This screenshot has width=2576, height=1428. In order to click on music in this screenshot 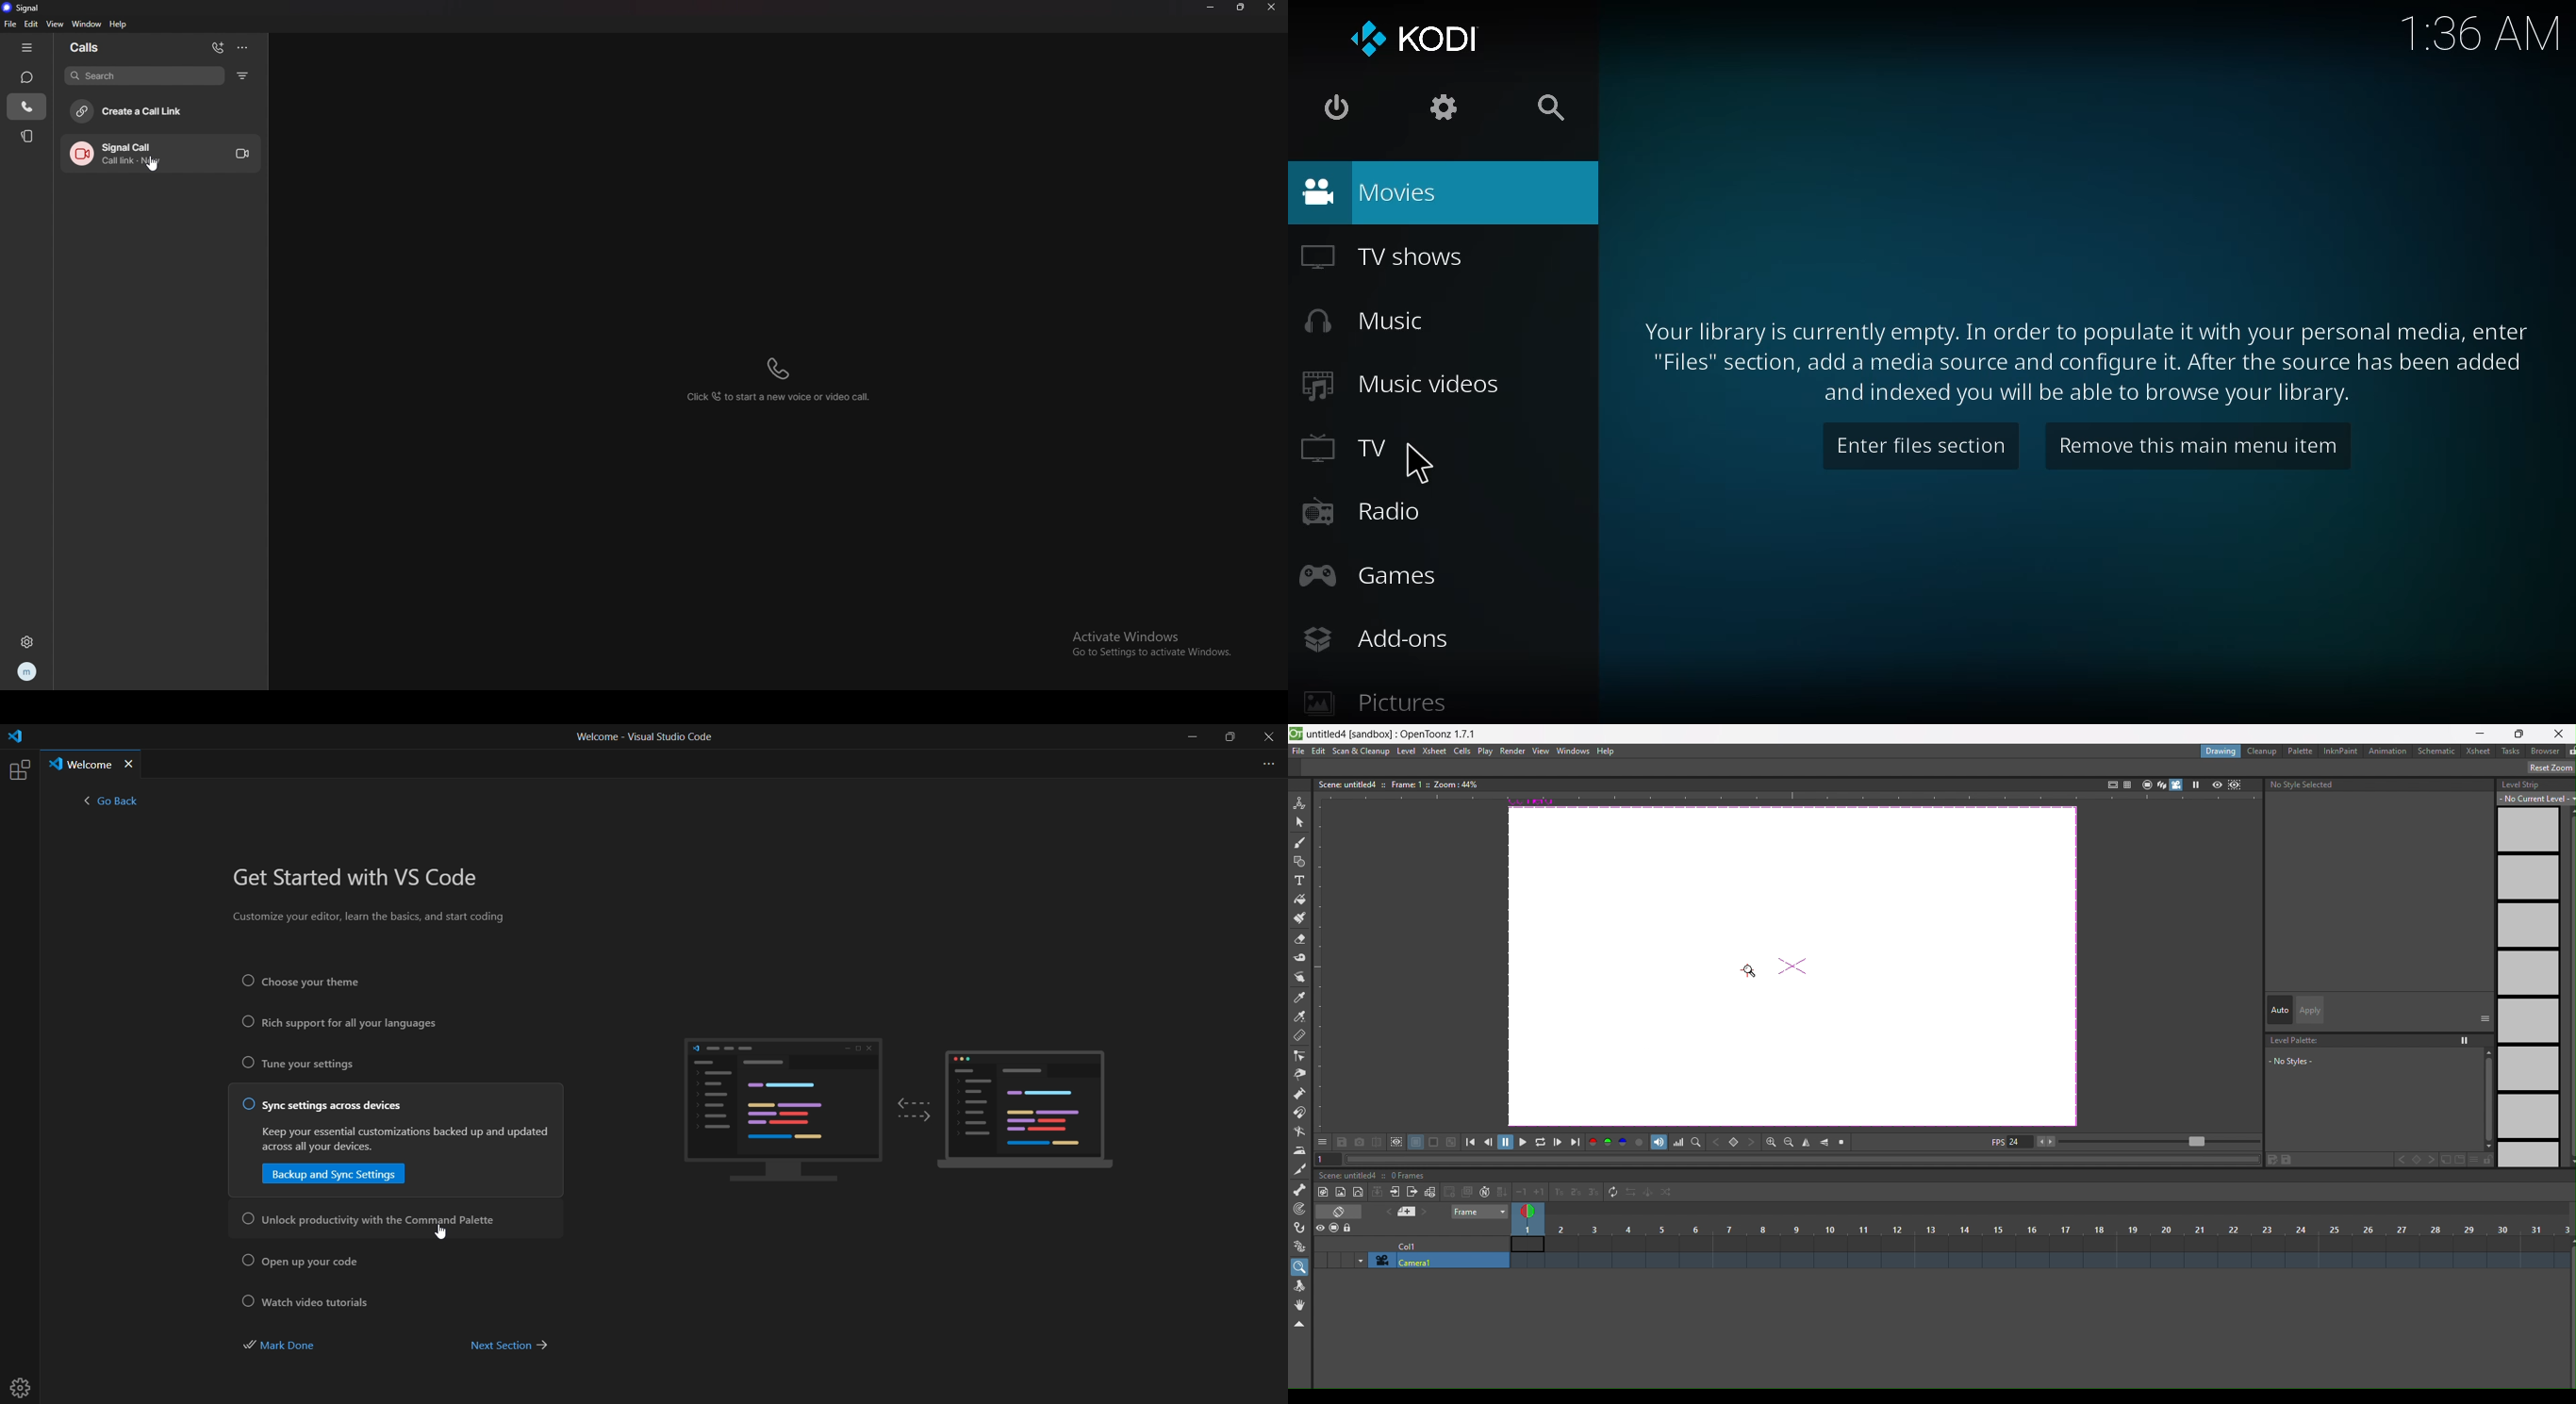, I will do `click(1367, 321)`.